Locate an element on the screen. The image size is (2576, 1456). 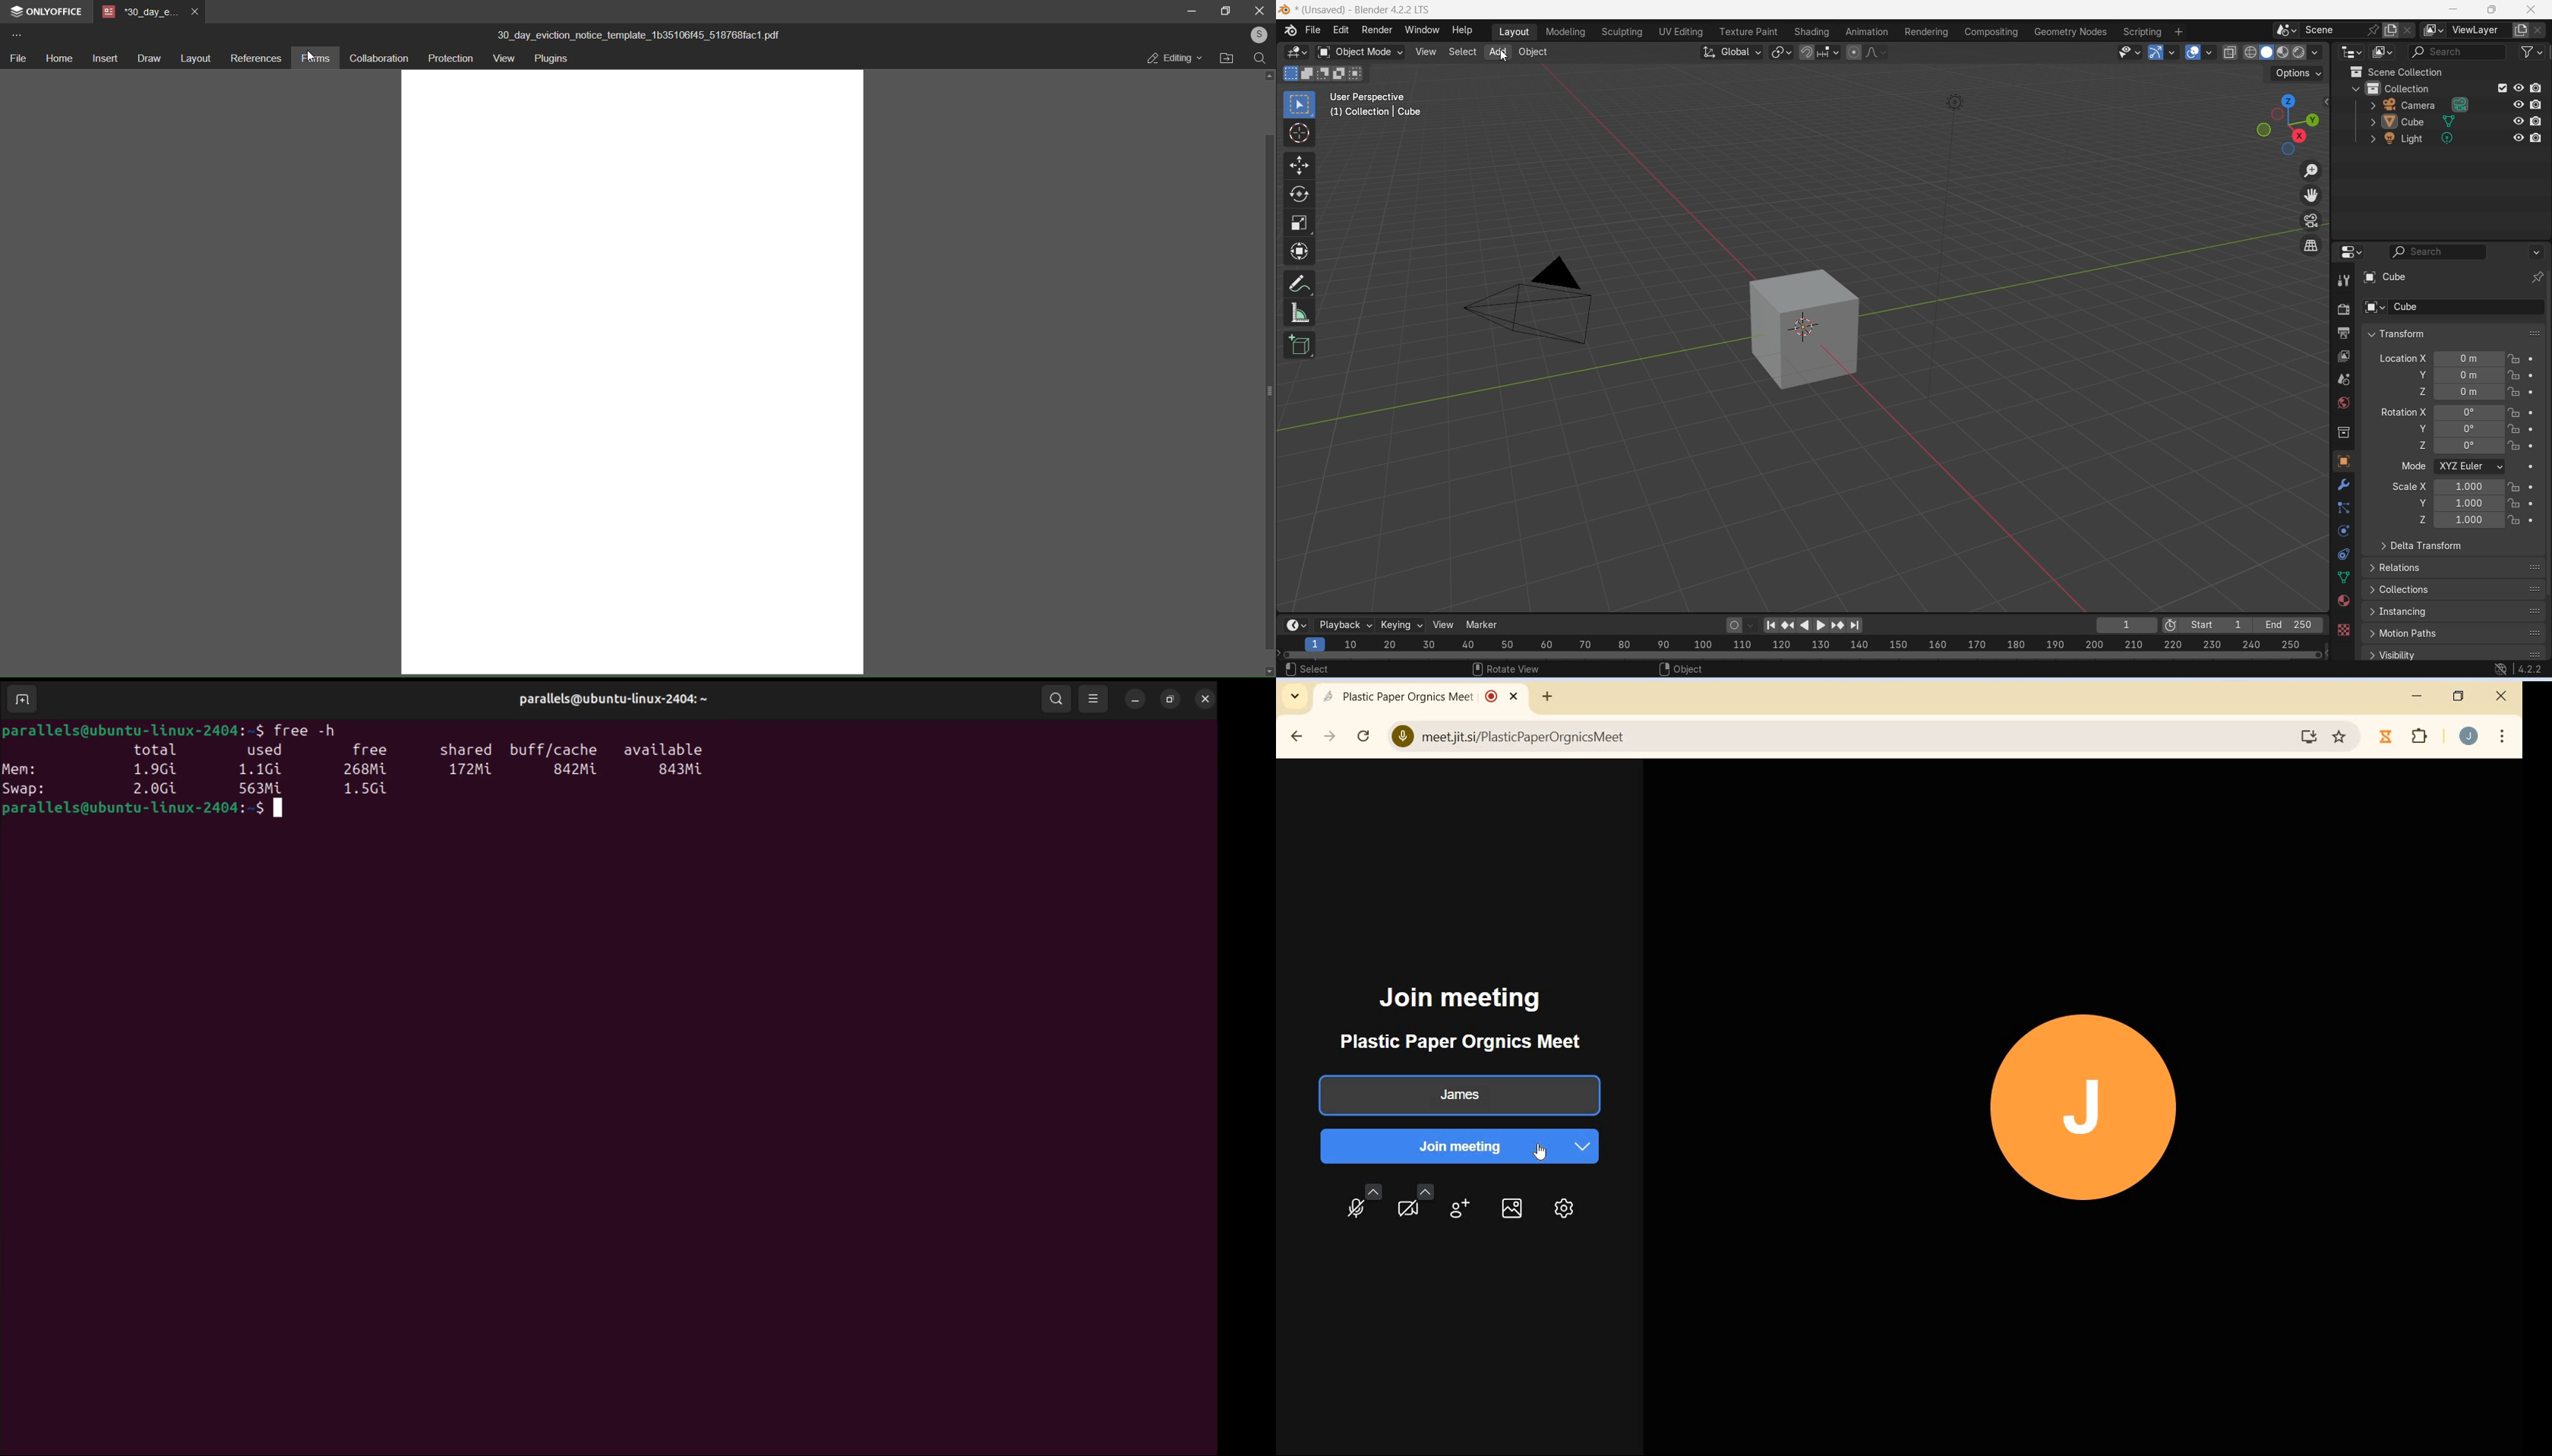
swap is located at coordinates (32, 789).